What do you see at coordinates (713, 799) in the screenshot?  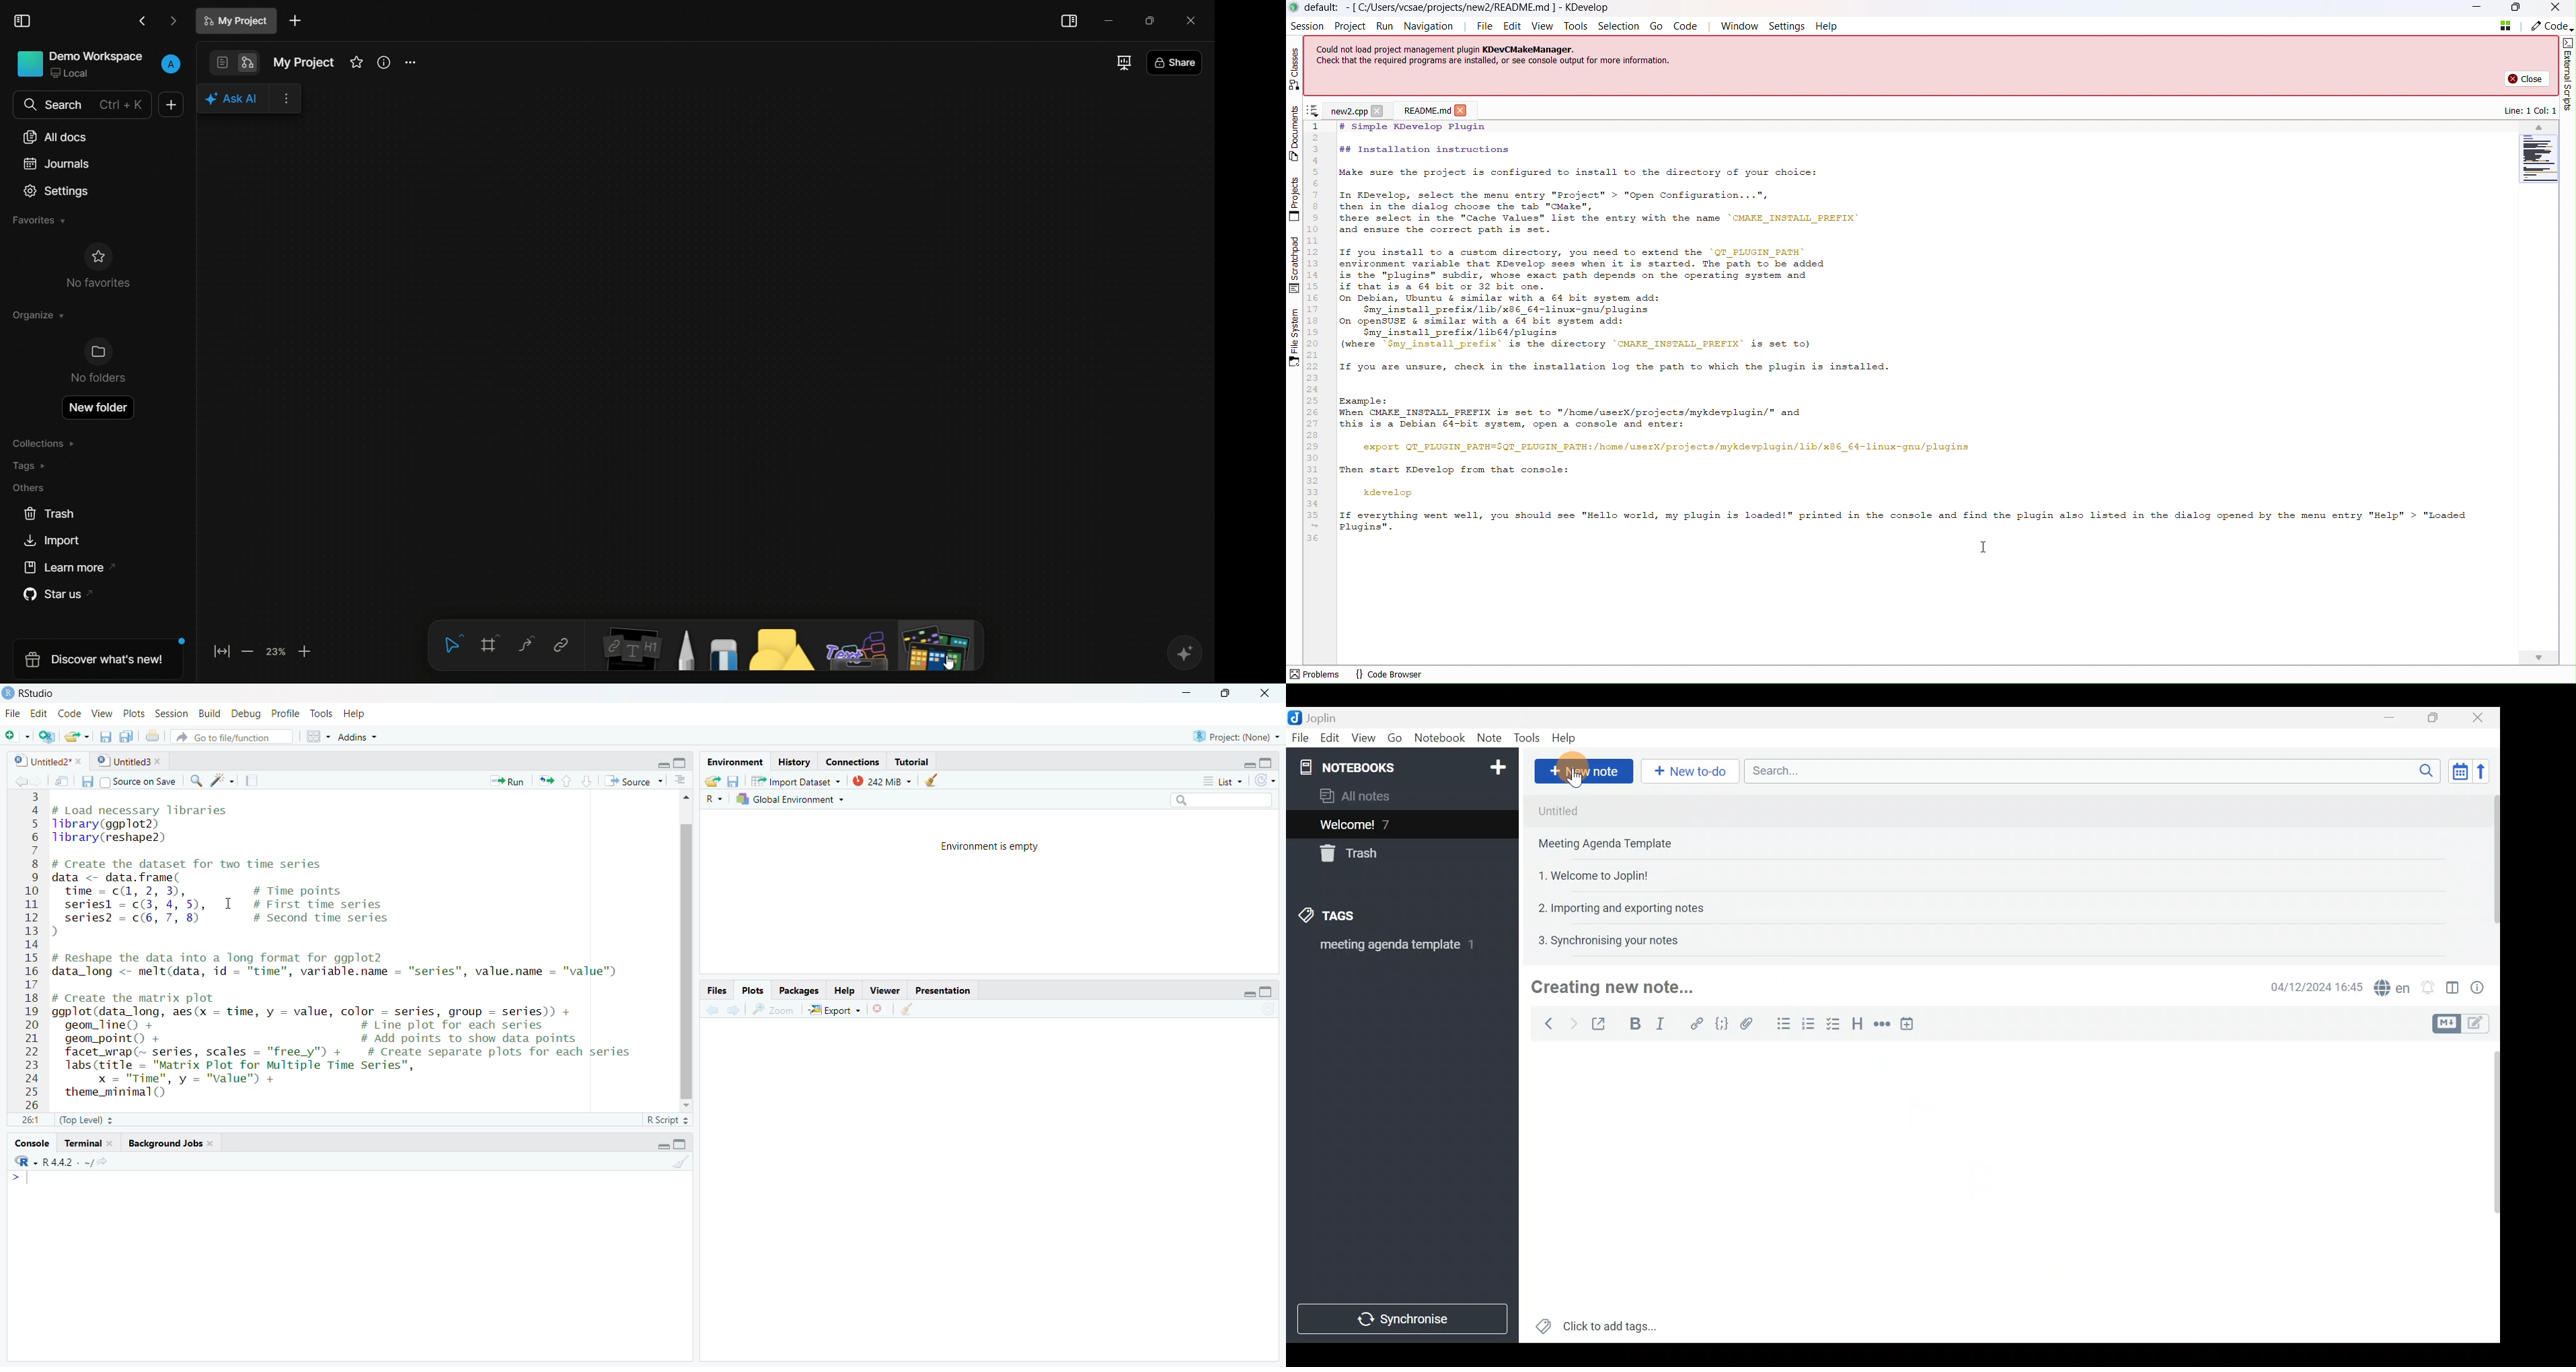 I see `R` at bounding box center [713, 799].